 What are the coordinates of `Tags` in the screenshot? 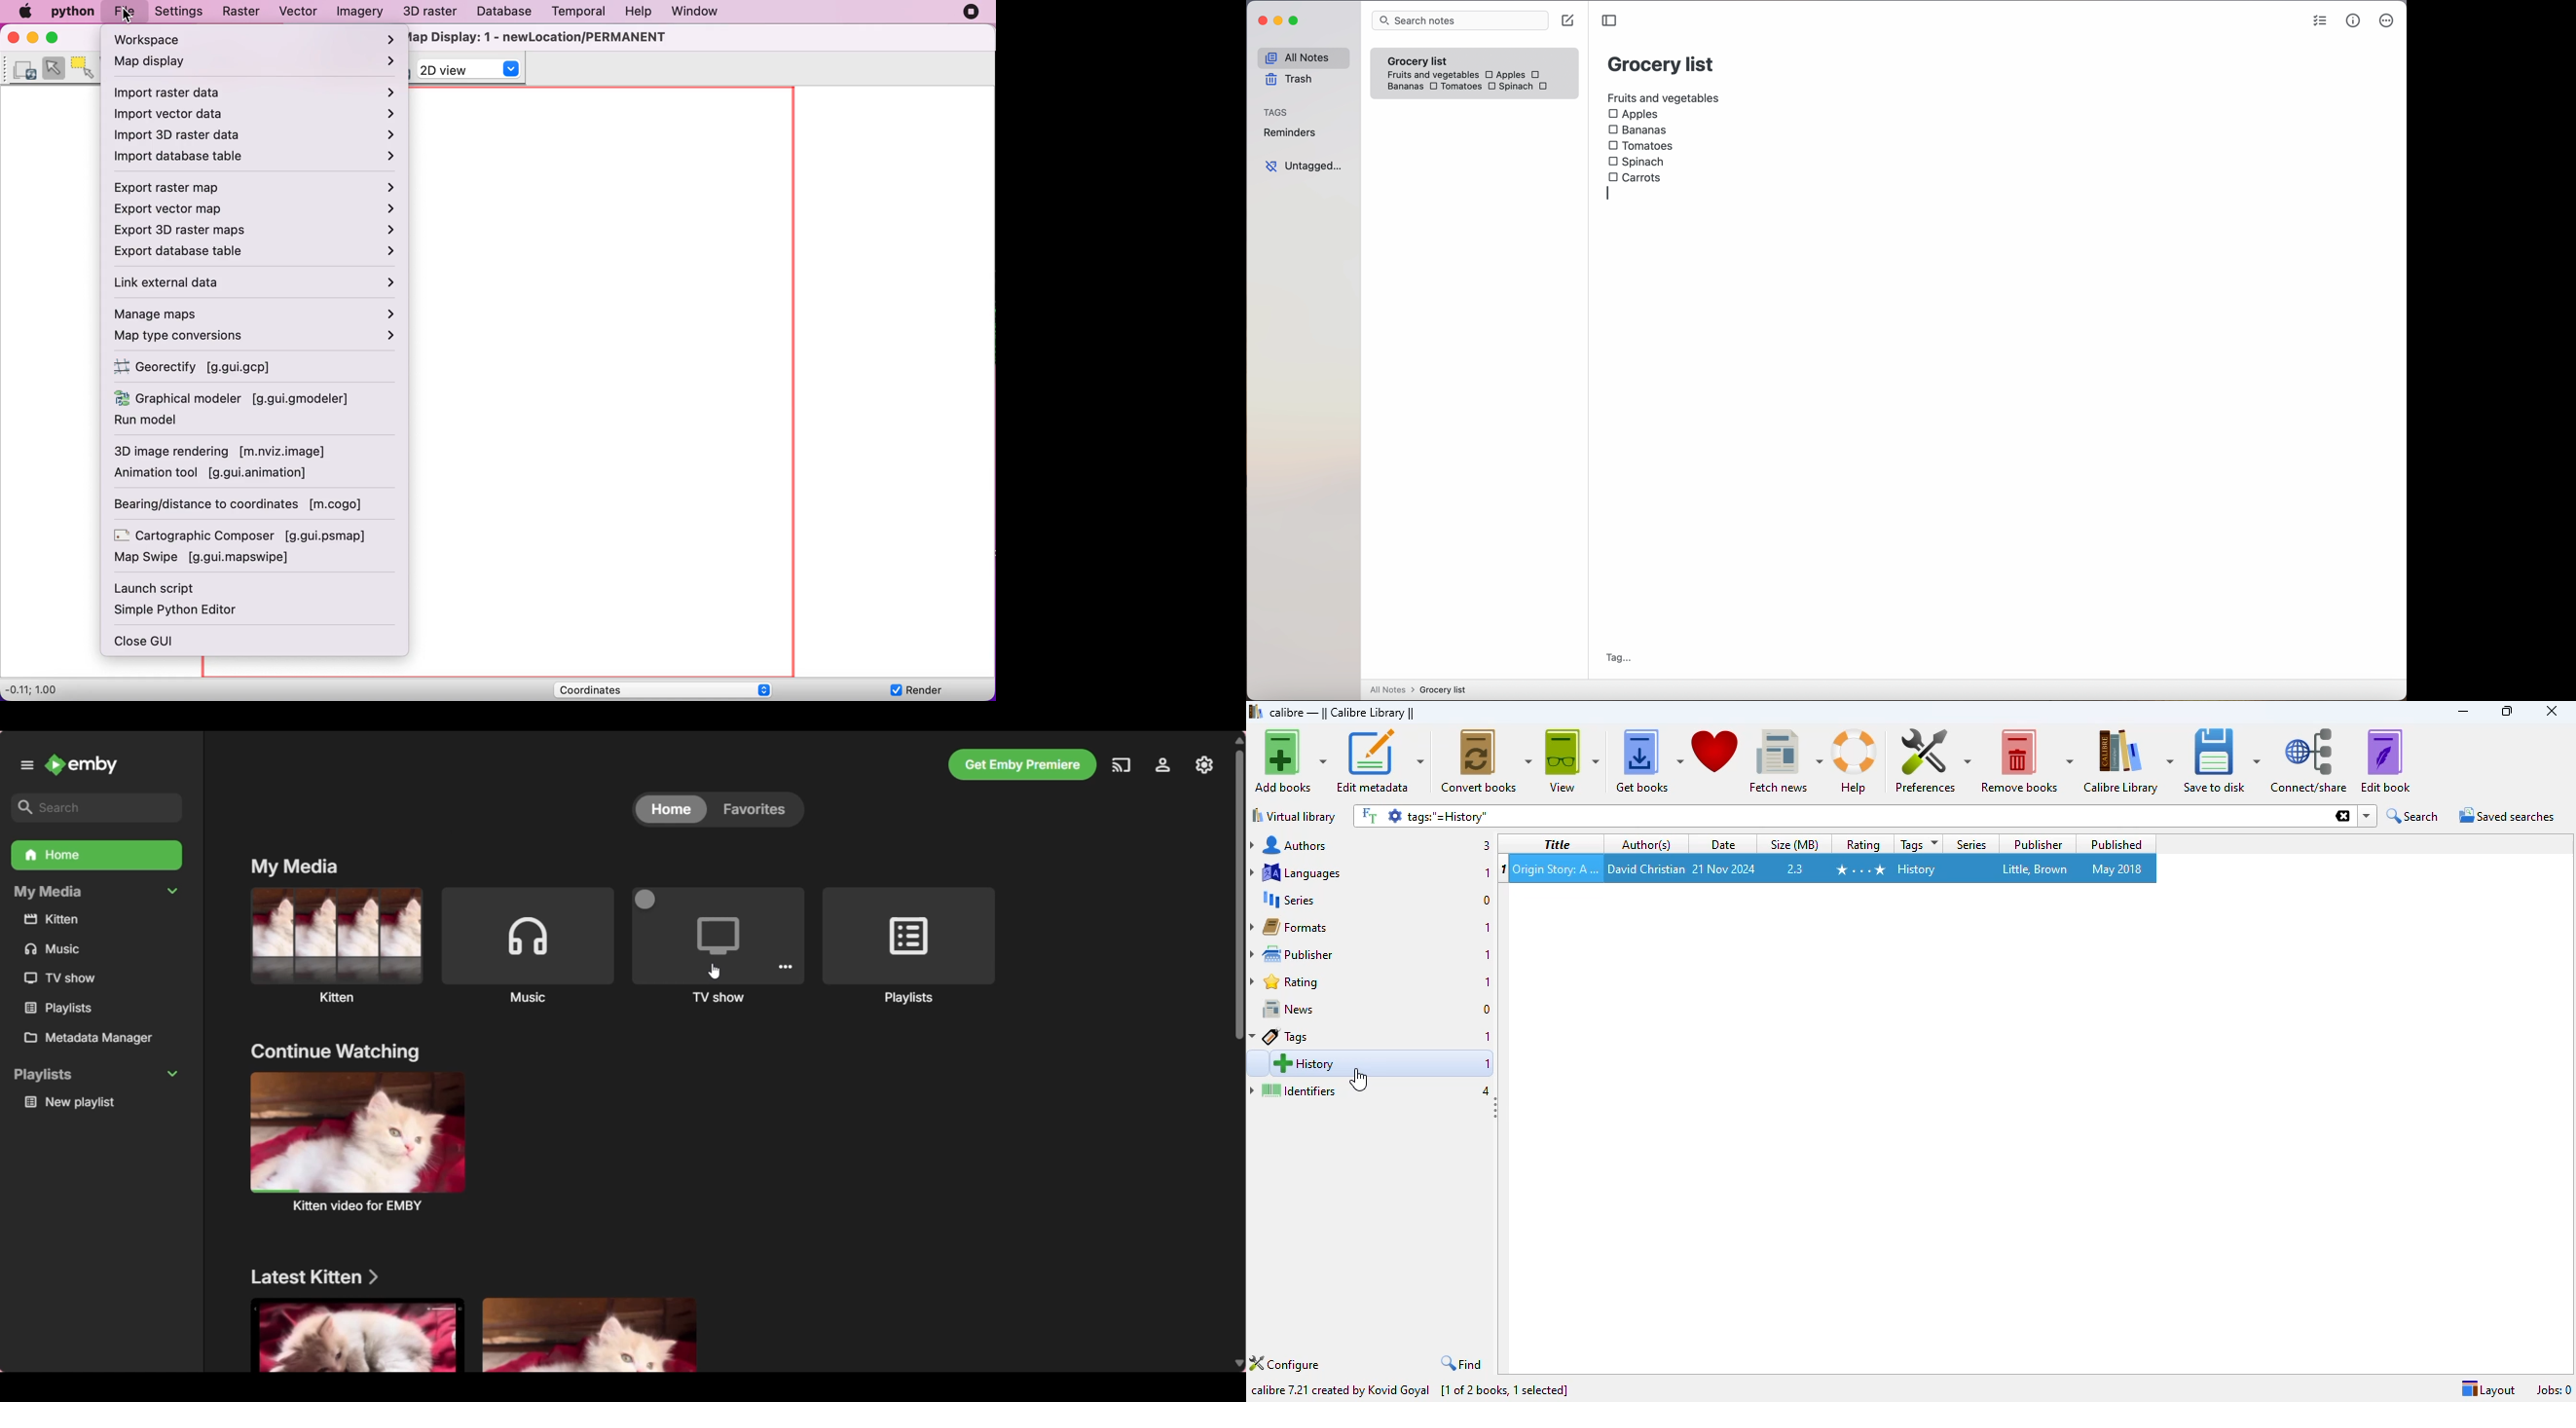 It's located at (1281, 1037).